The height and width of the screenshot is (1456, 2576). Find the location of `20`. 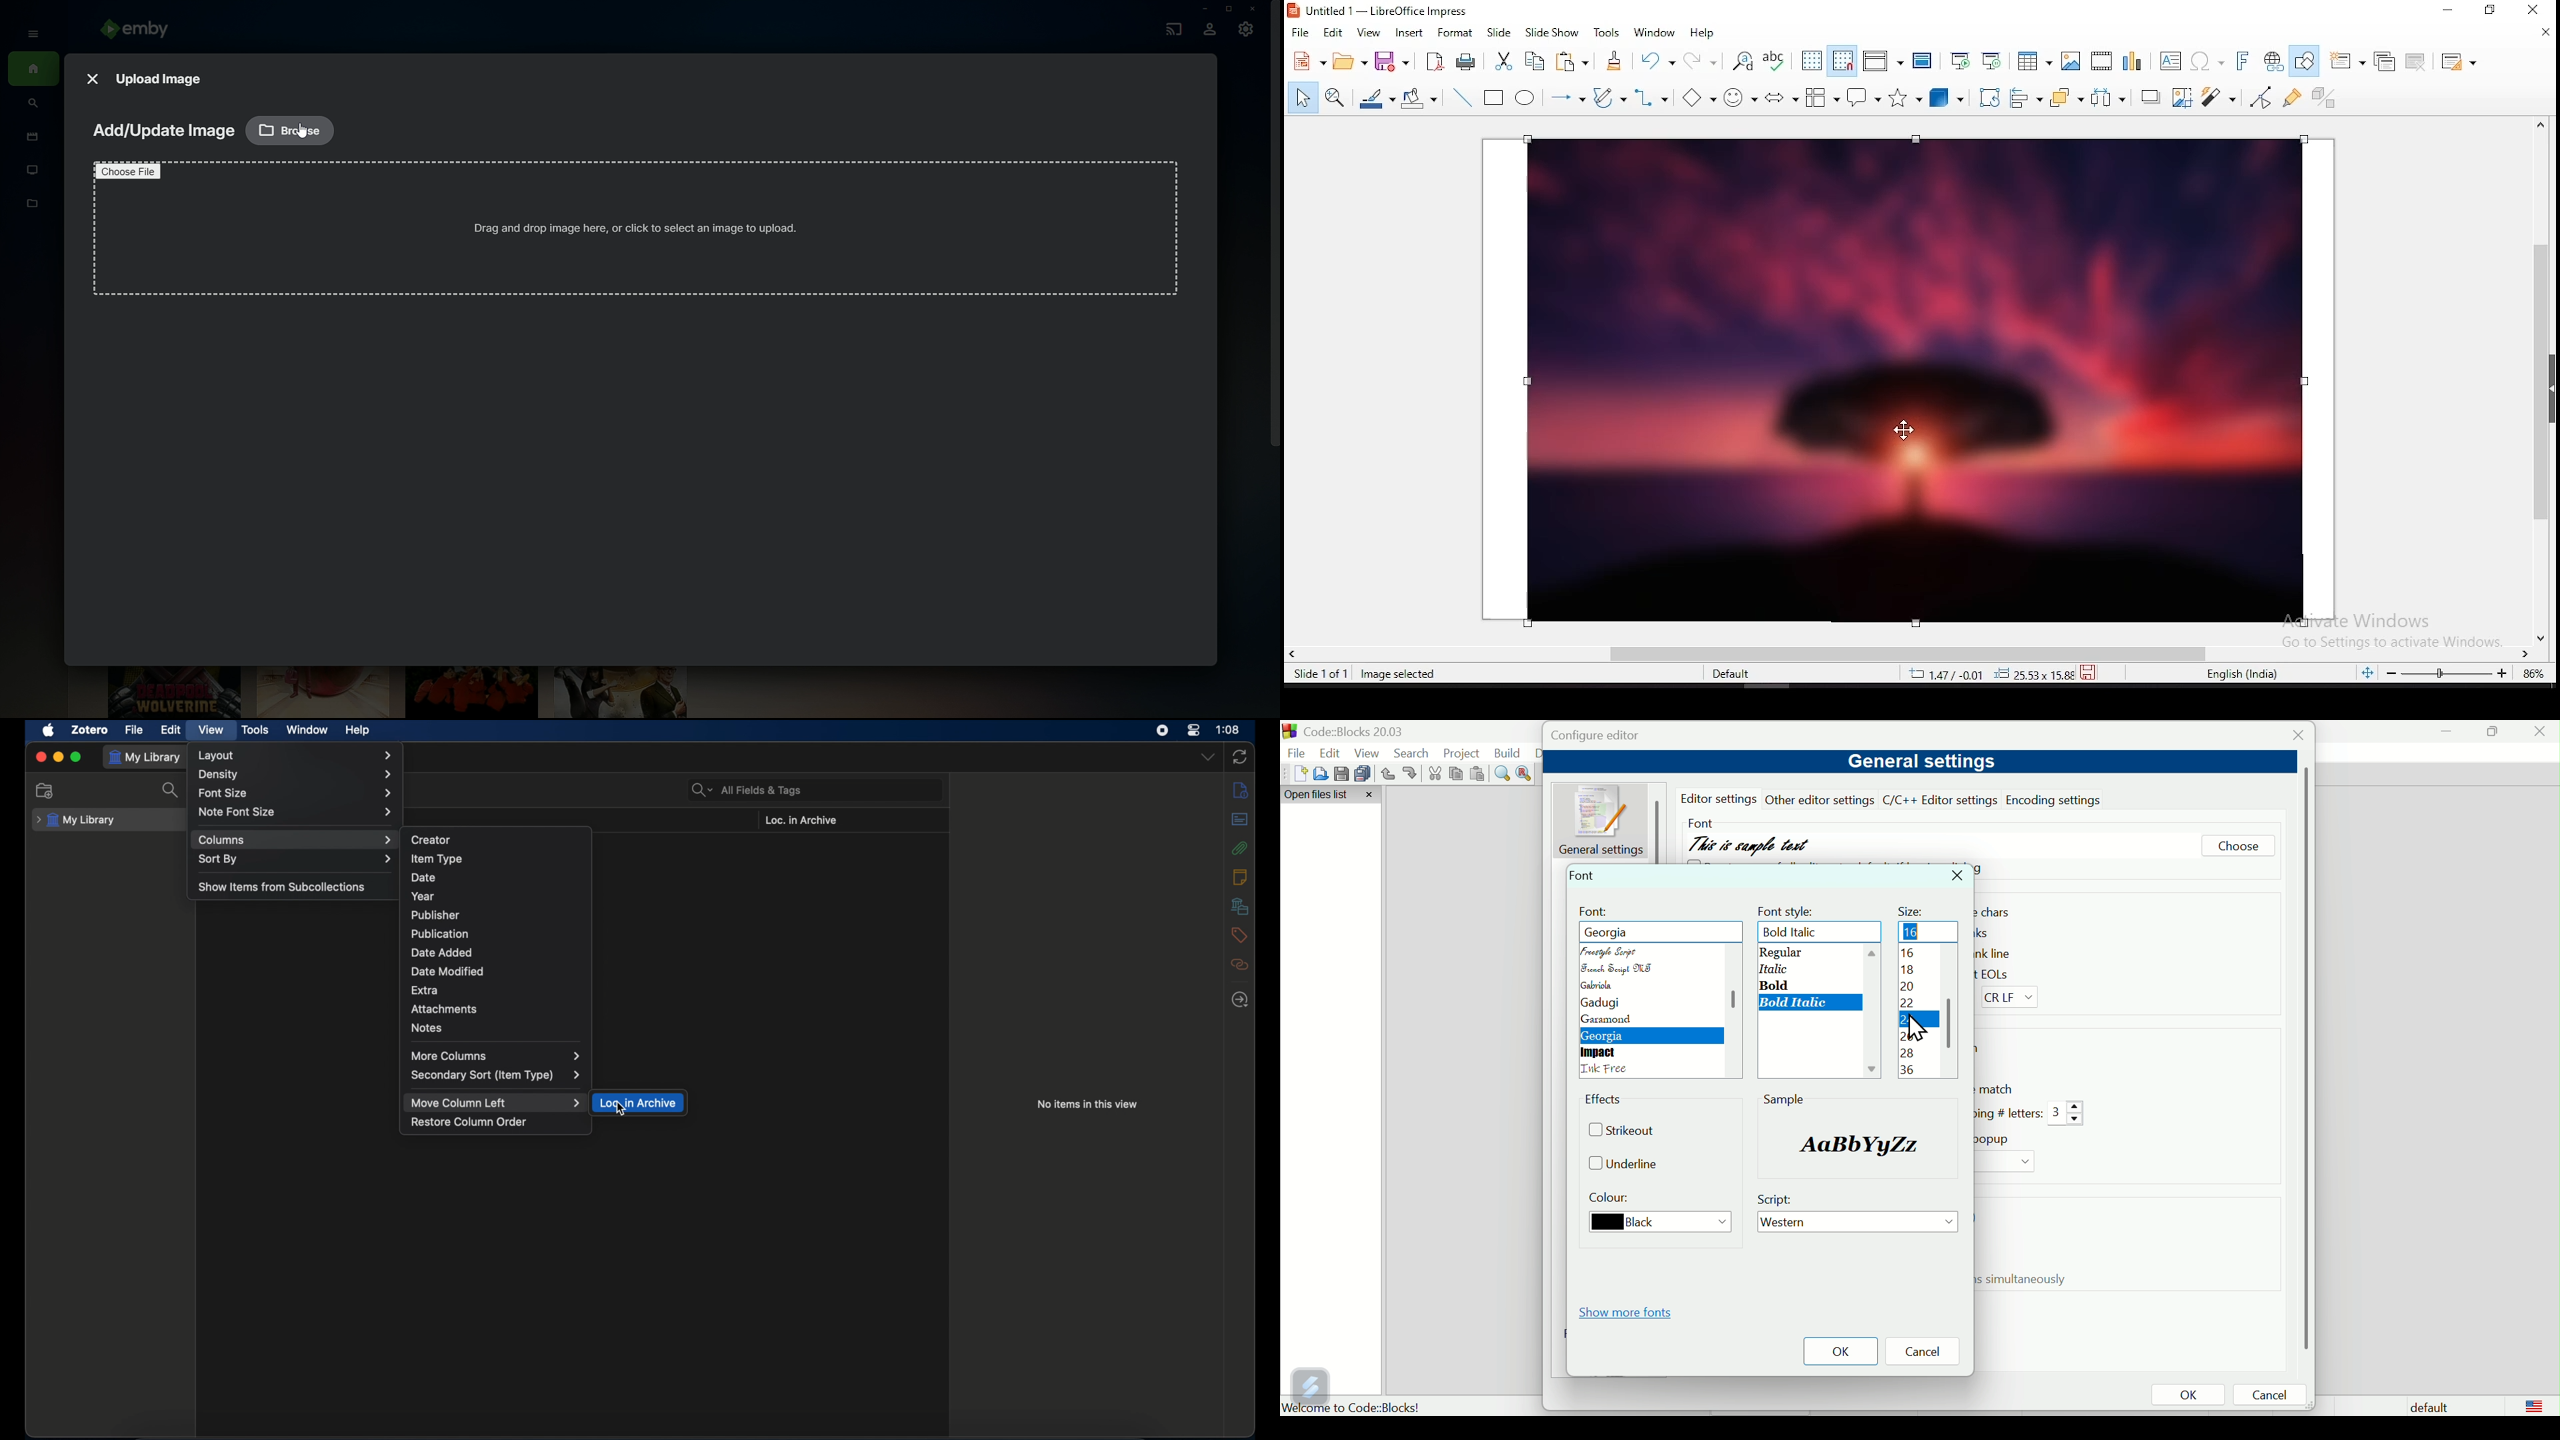

20 is located at coordinates (1907, 988).